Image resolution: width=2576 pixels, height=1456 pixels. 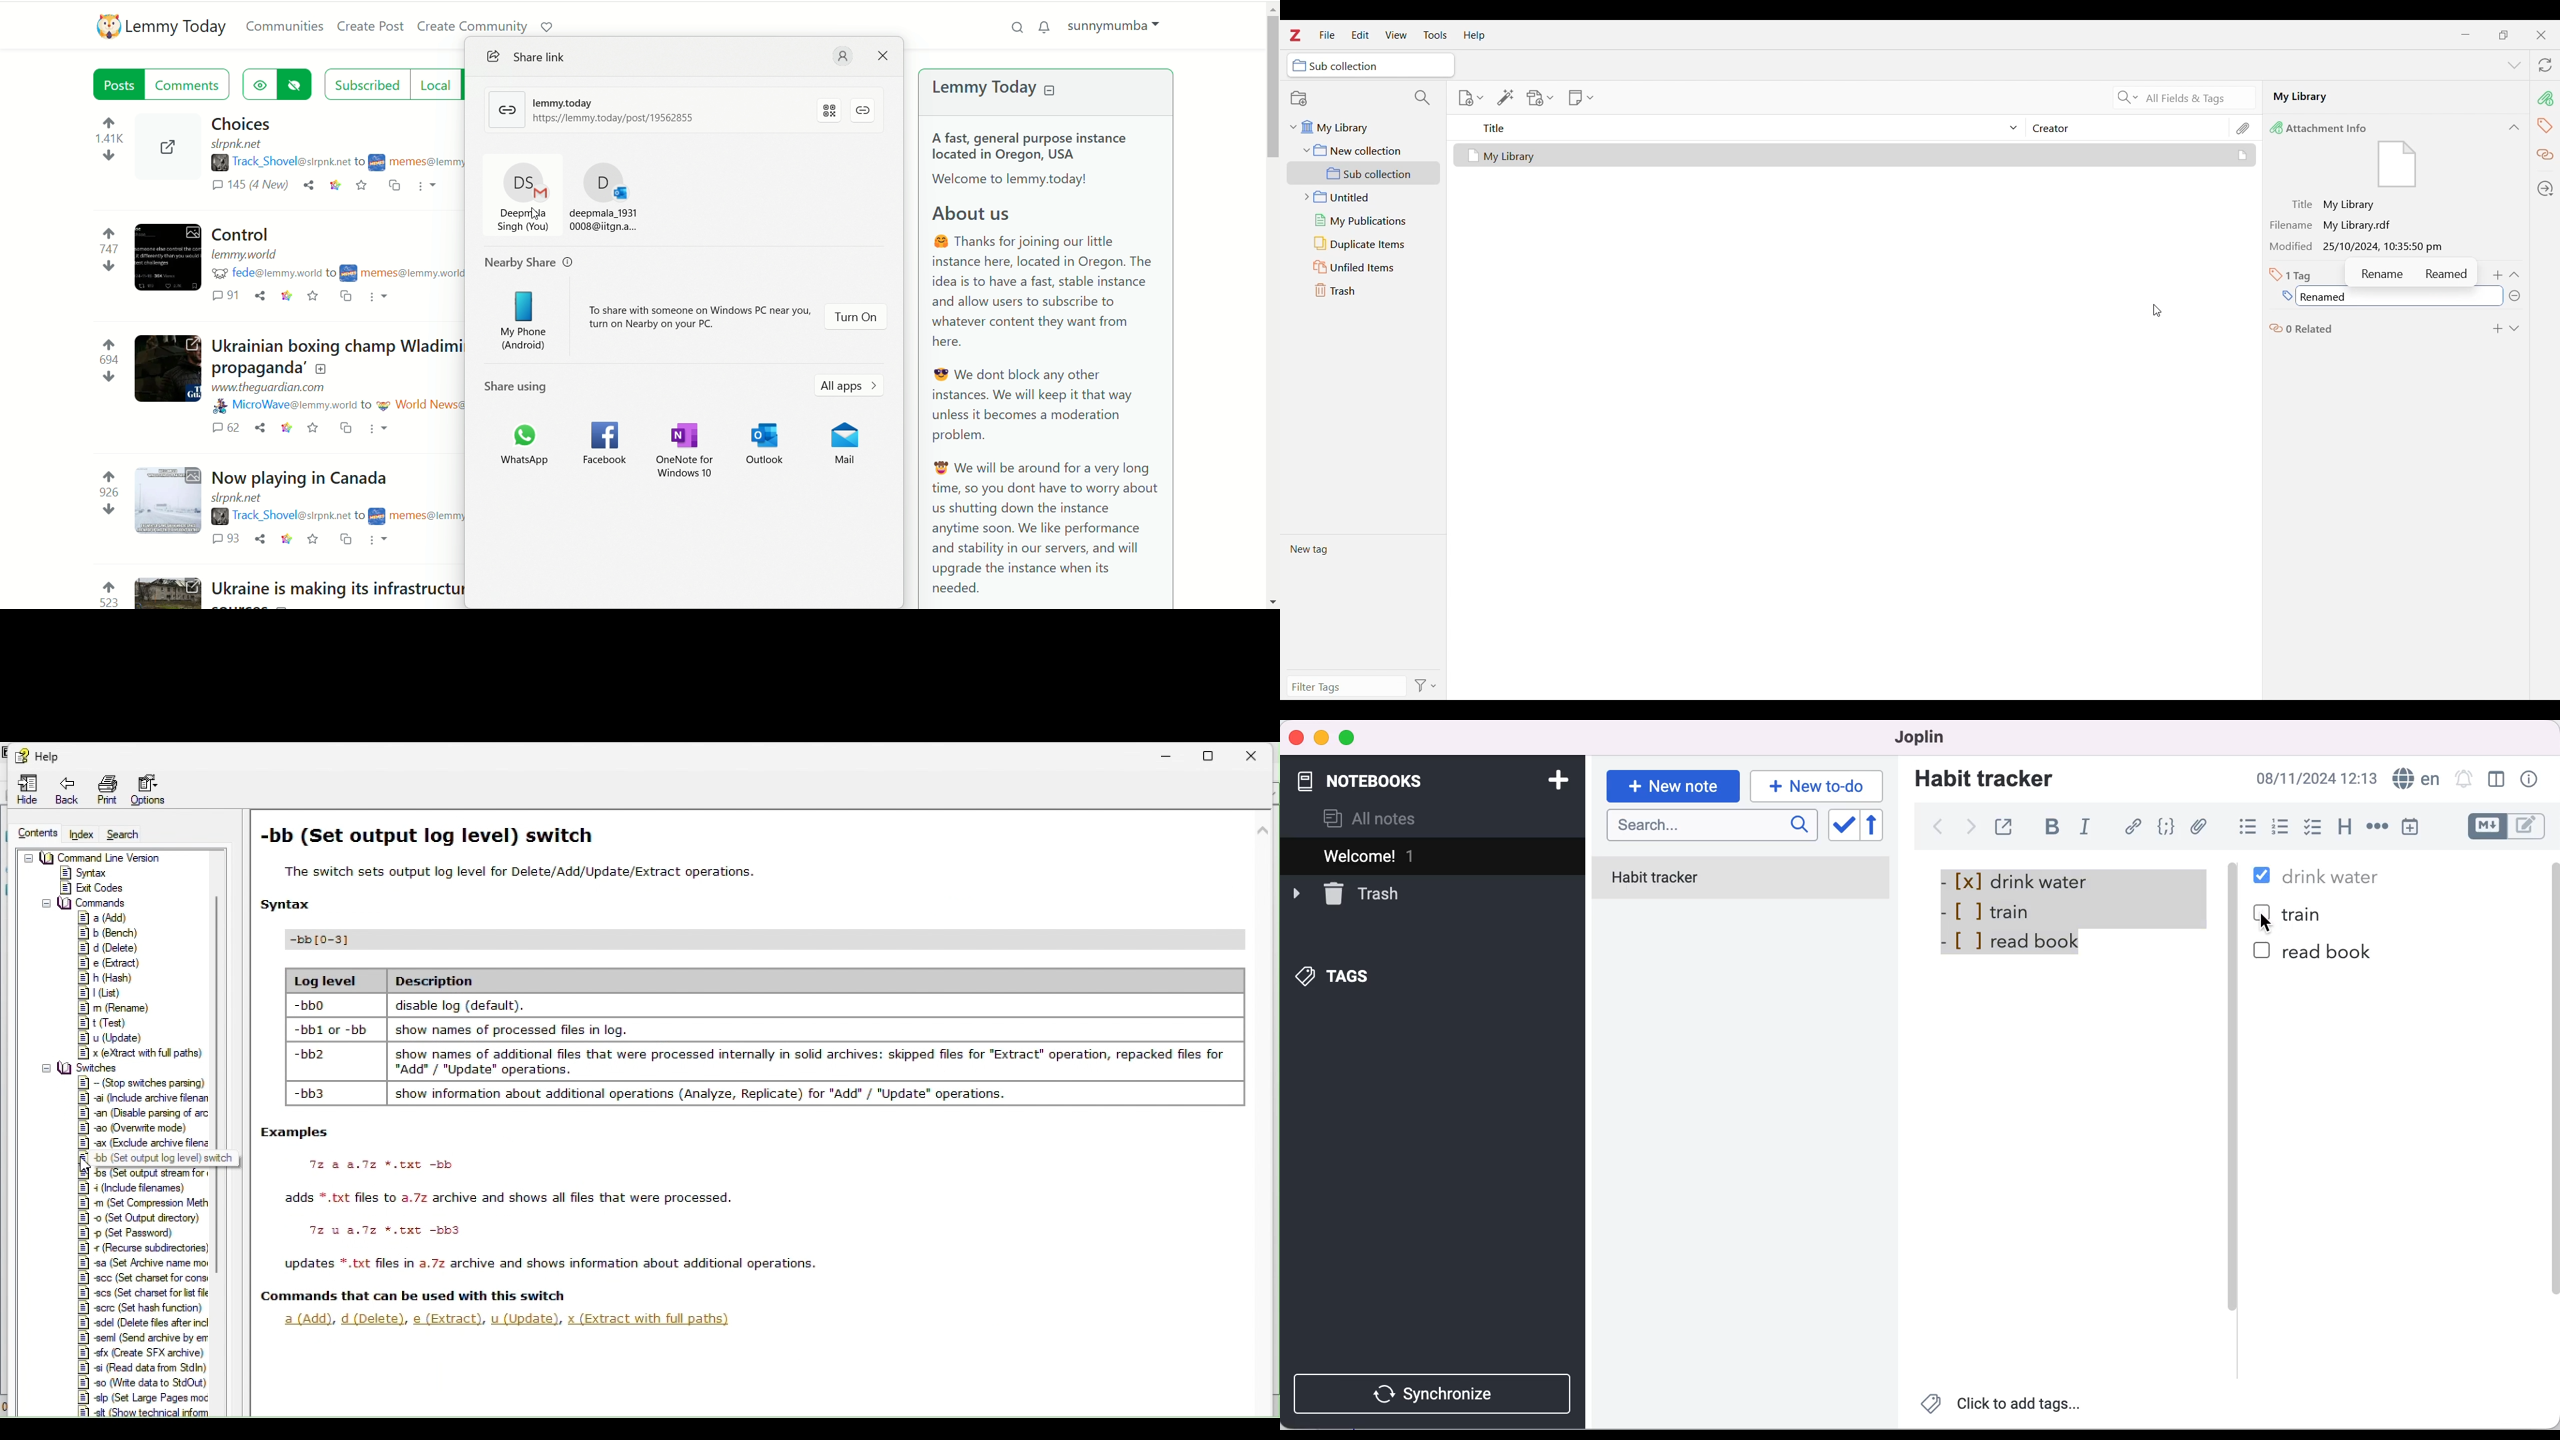 What do you see at coordinates (1506, 97) in the screenshot?
I see `Add item/s by identifier` at bounding box center [1506, 97].